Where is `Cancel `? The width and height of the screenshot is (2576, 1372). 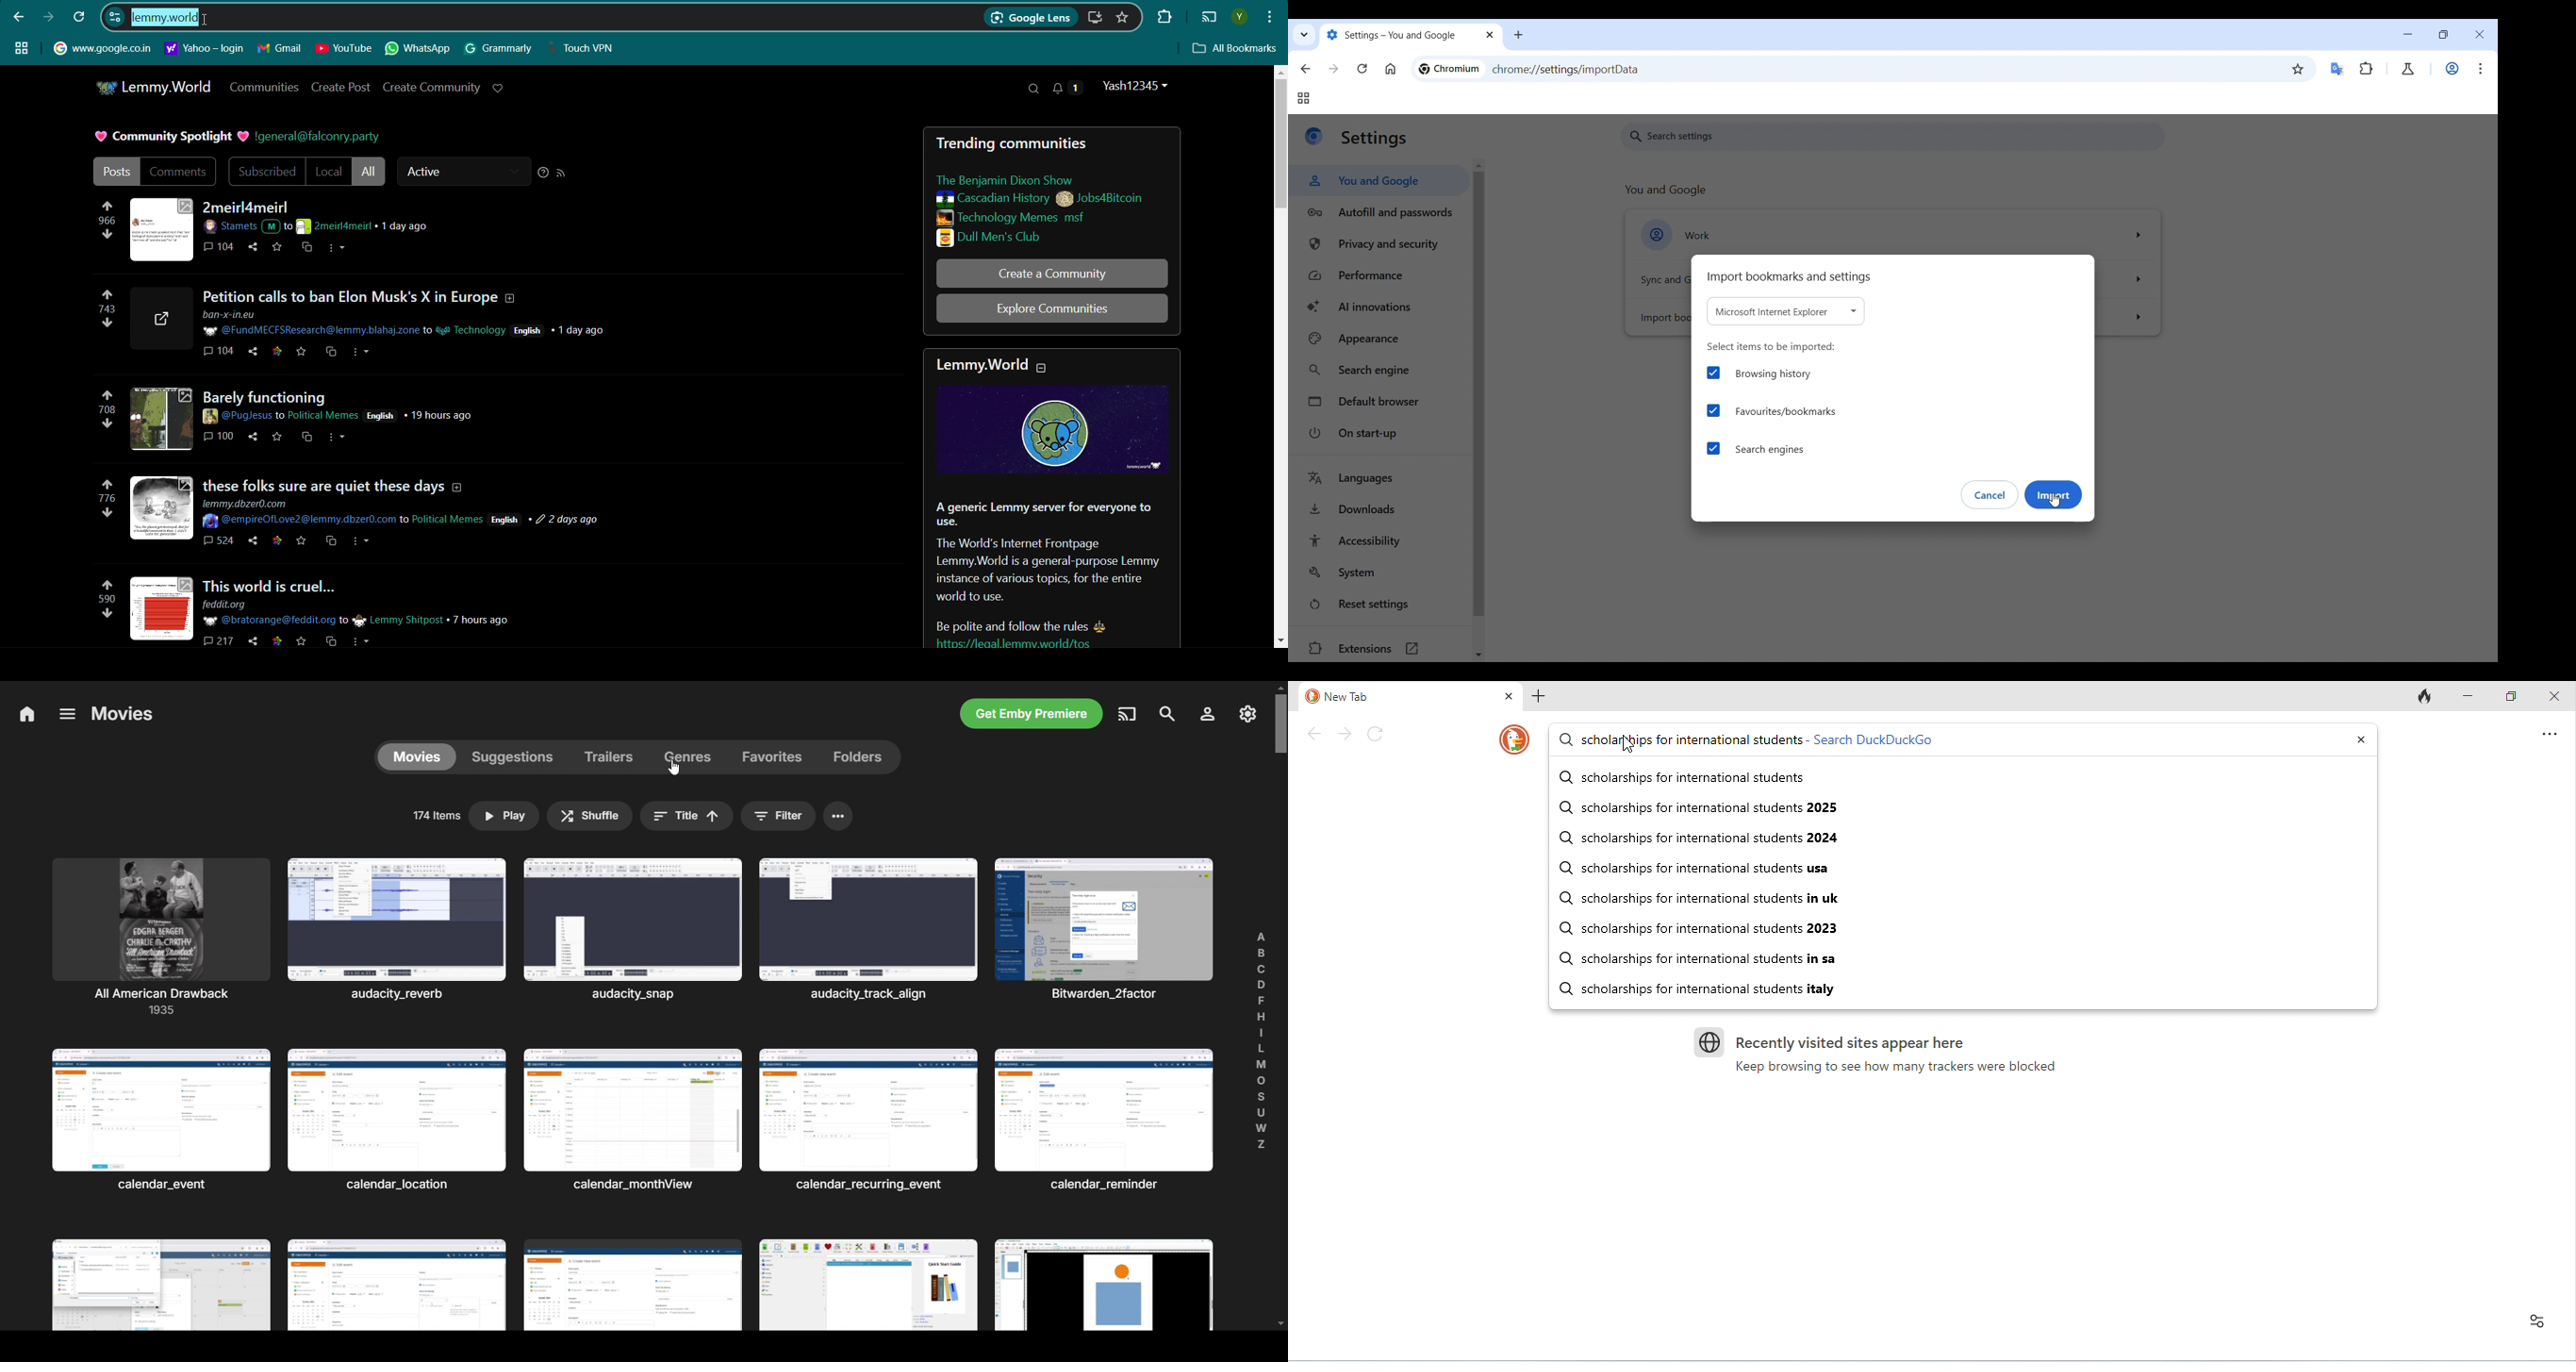 Cancel  is located at coordinates (1990, 495).